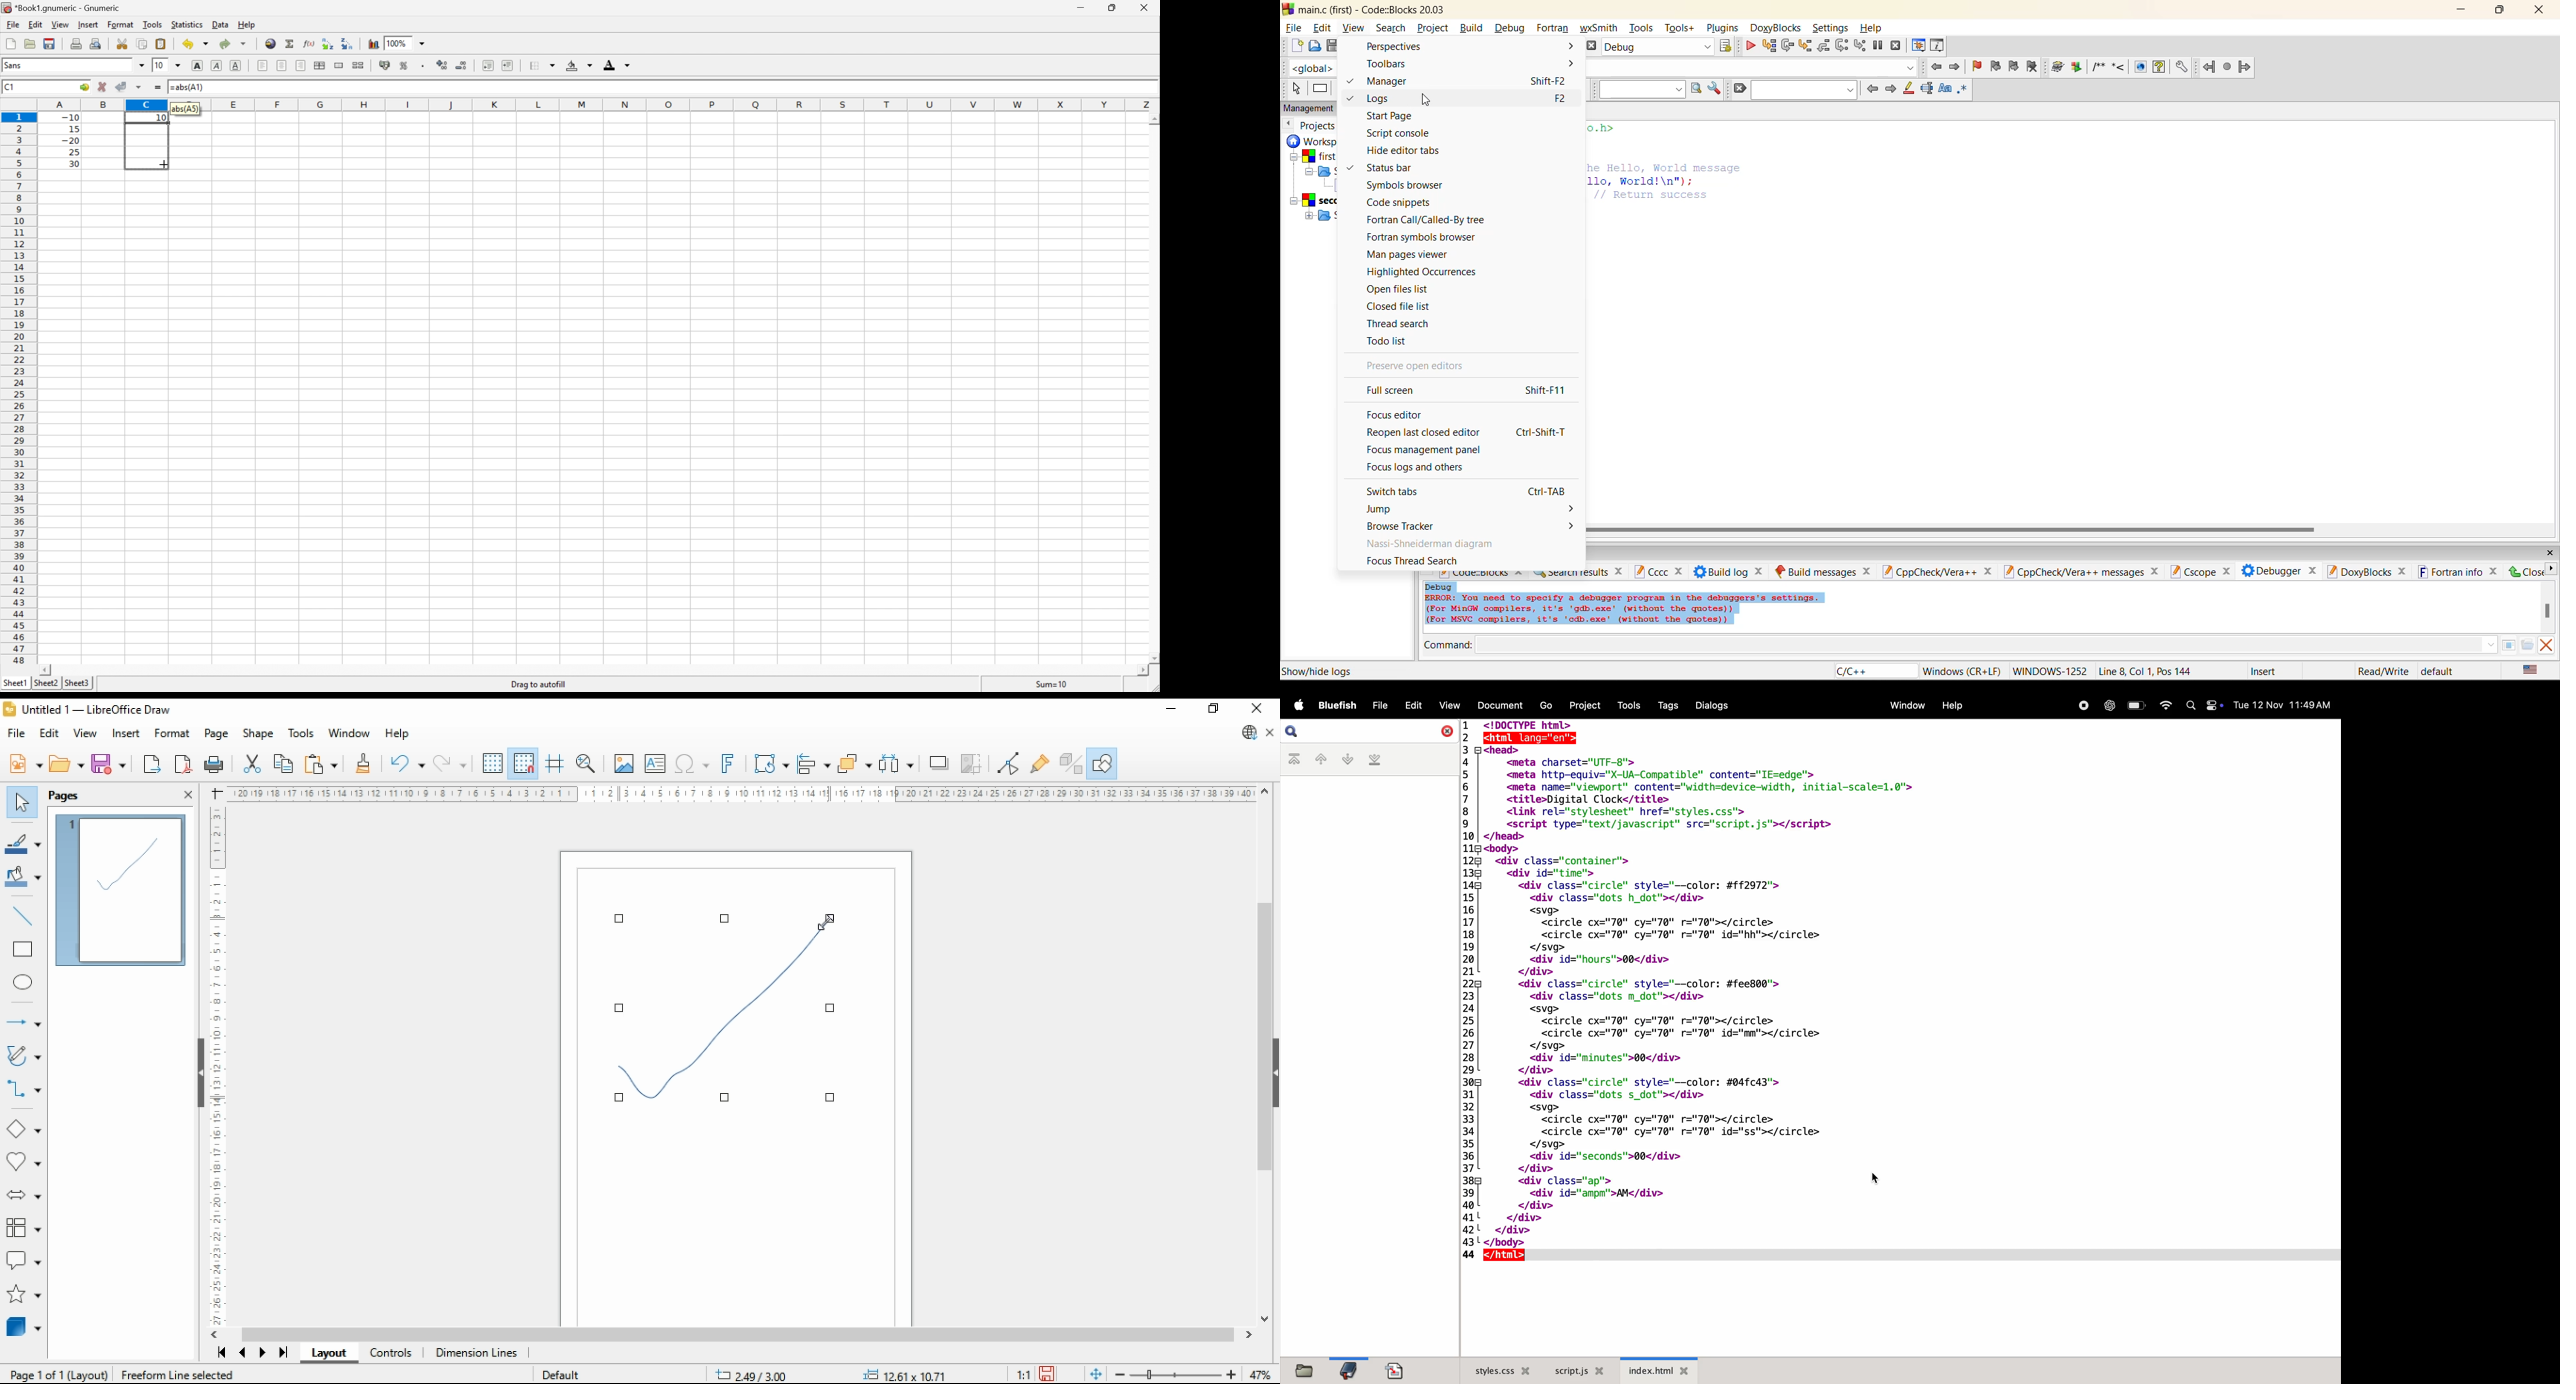  I want to click on jump forward, so click(2246, 67).